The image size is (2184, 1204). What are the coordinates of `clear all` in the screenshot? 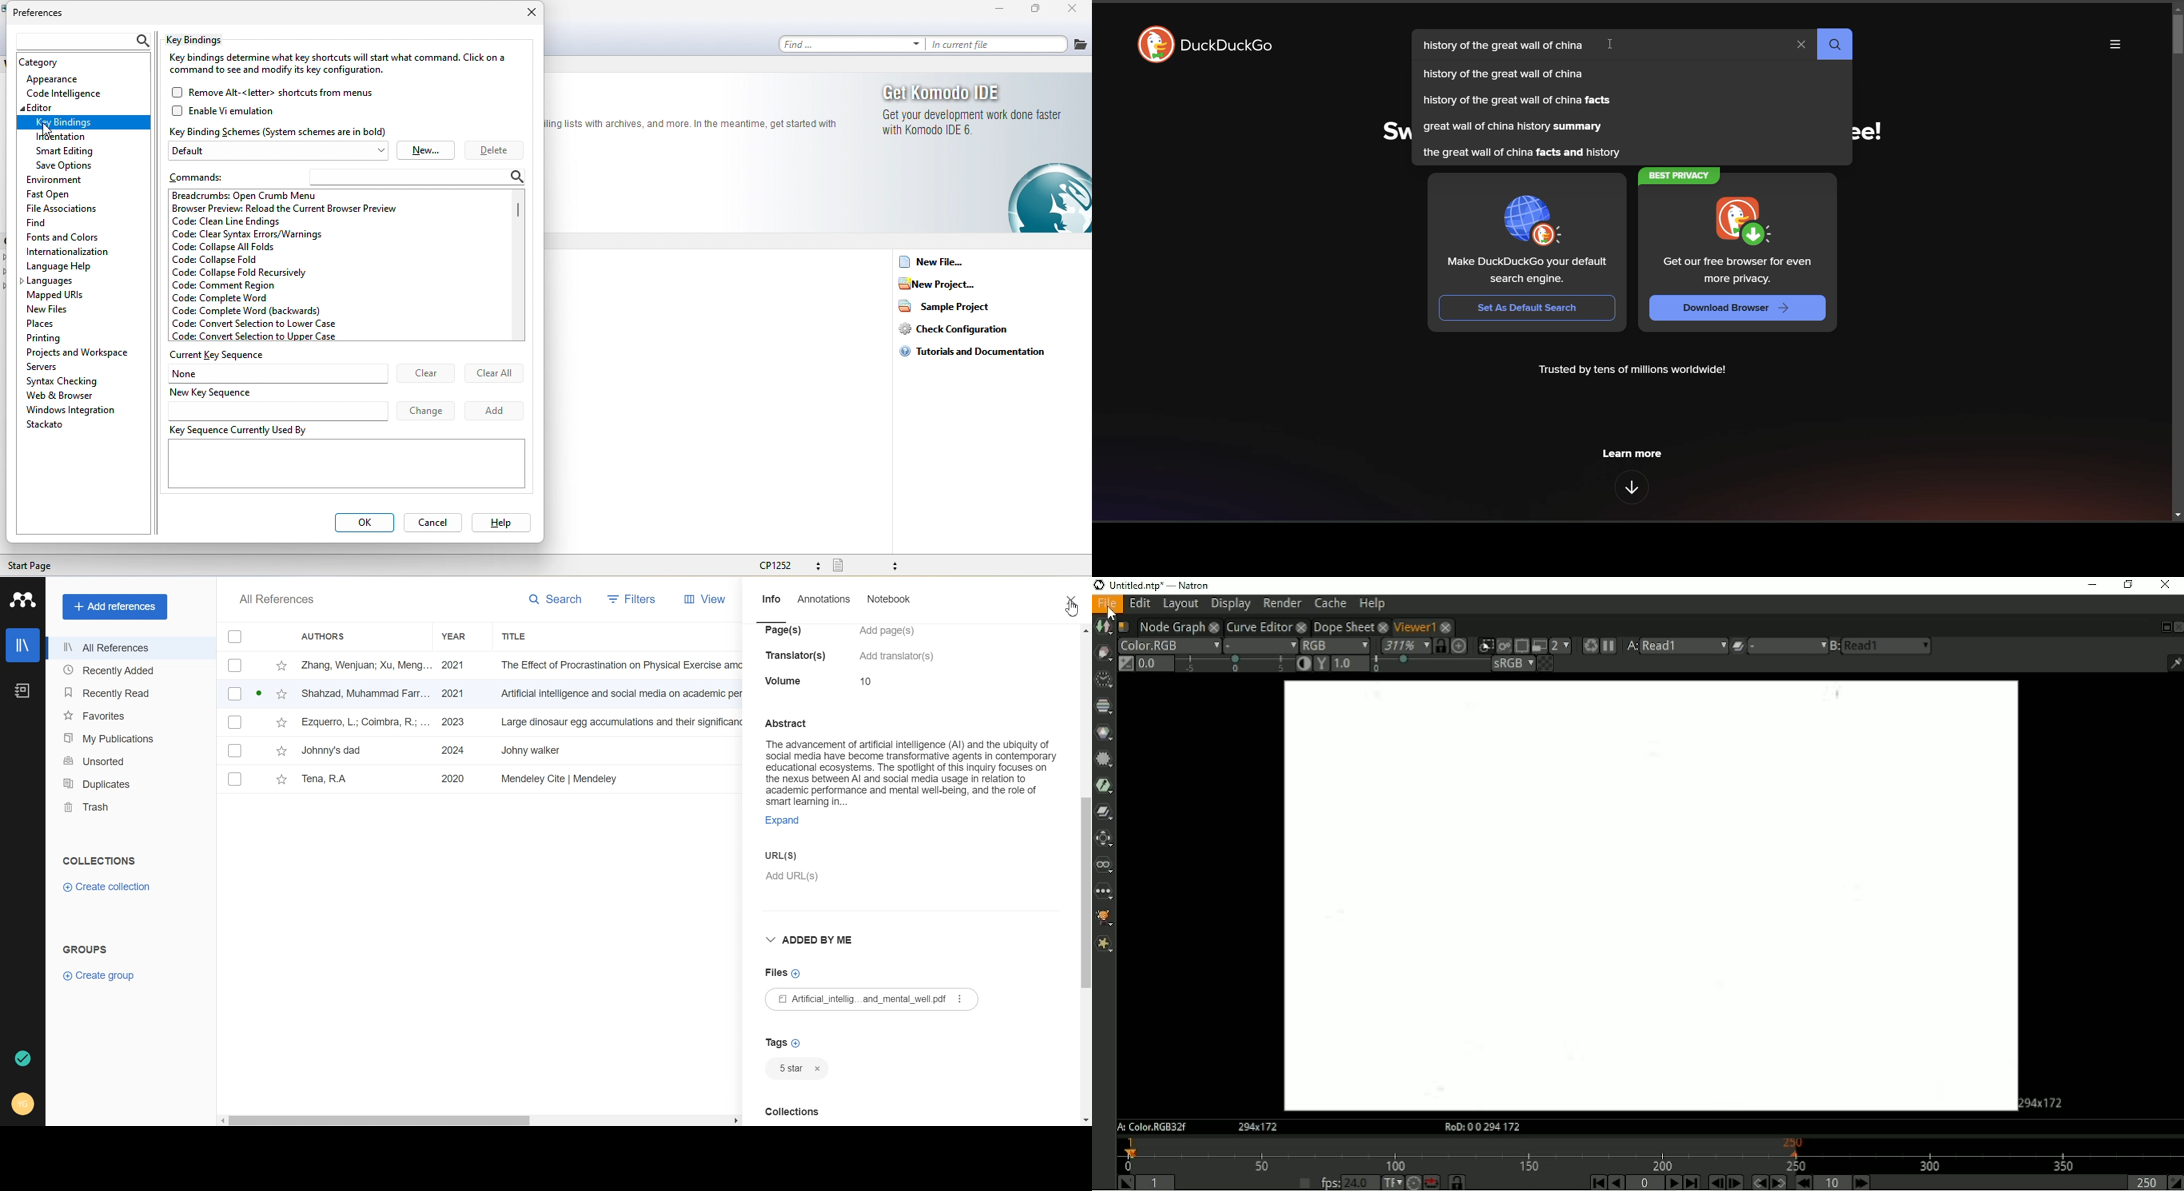 It's located at (494, 373).